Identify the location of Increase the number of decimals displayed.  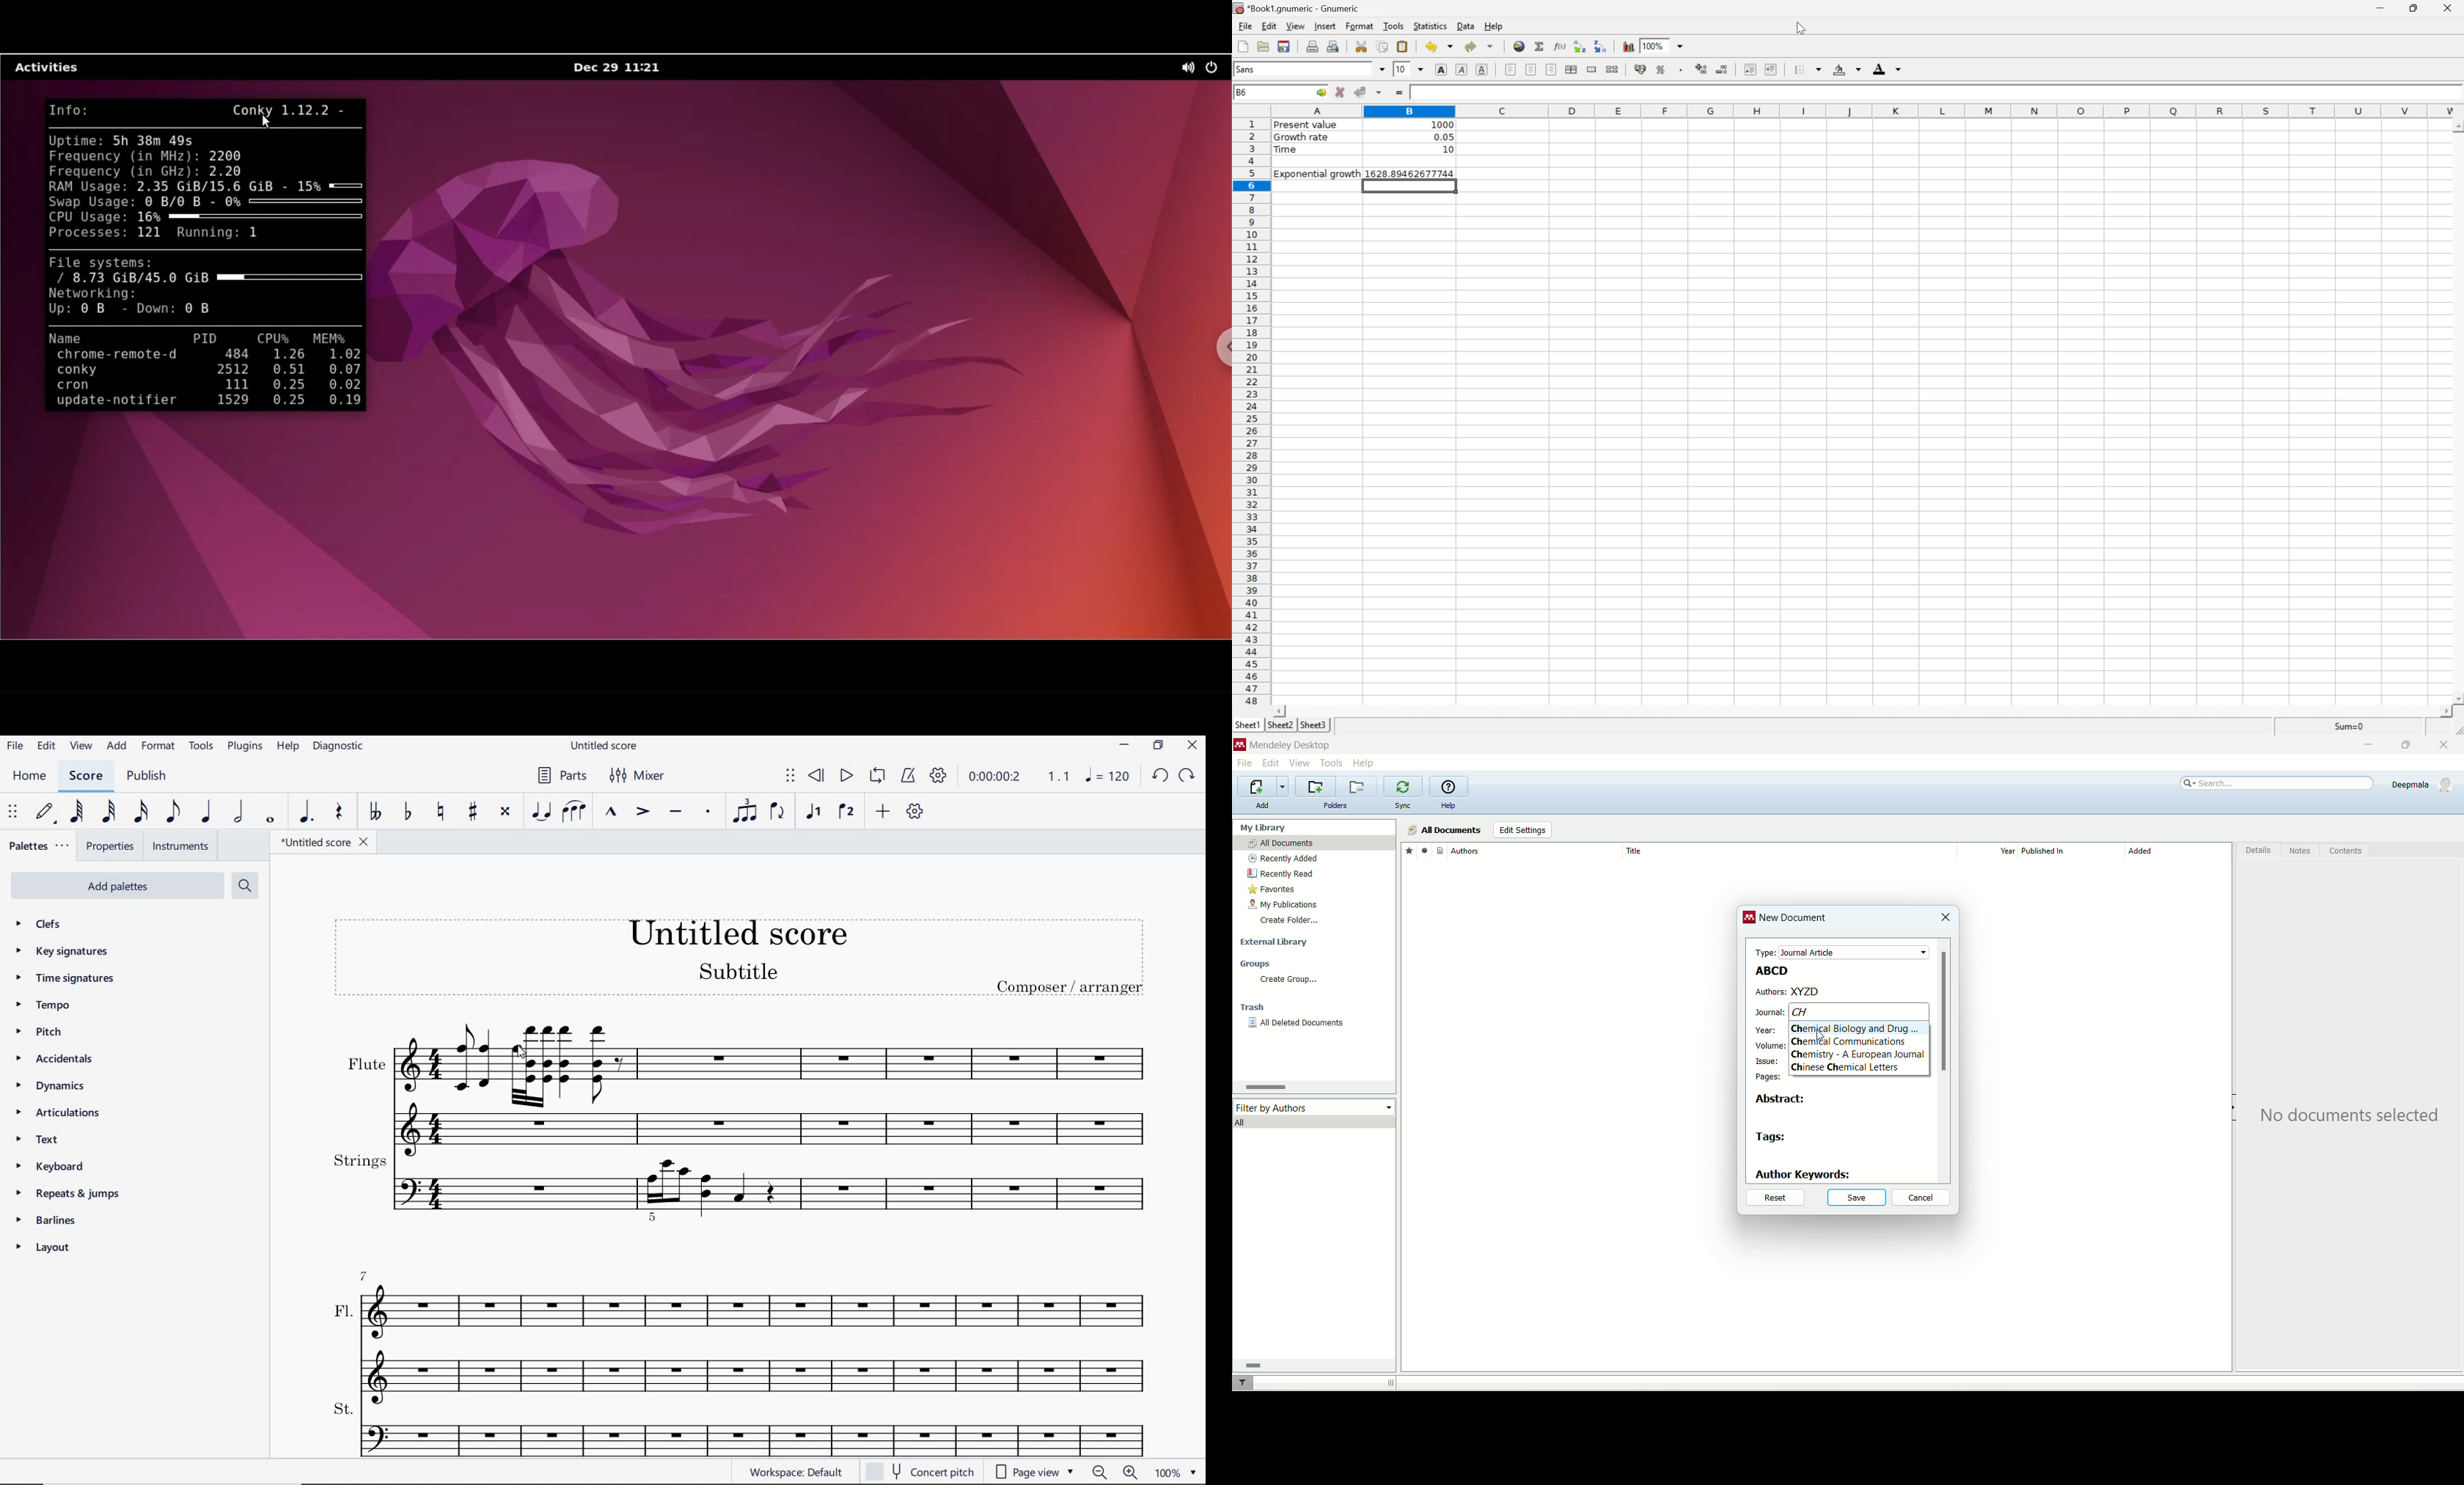
(1703, 69).